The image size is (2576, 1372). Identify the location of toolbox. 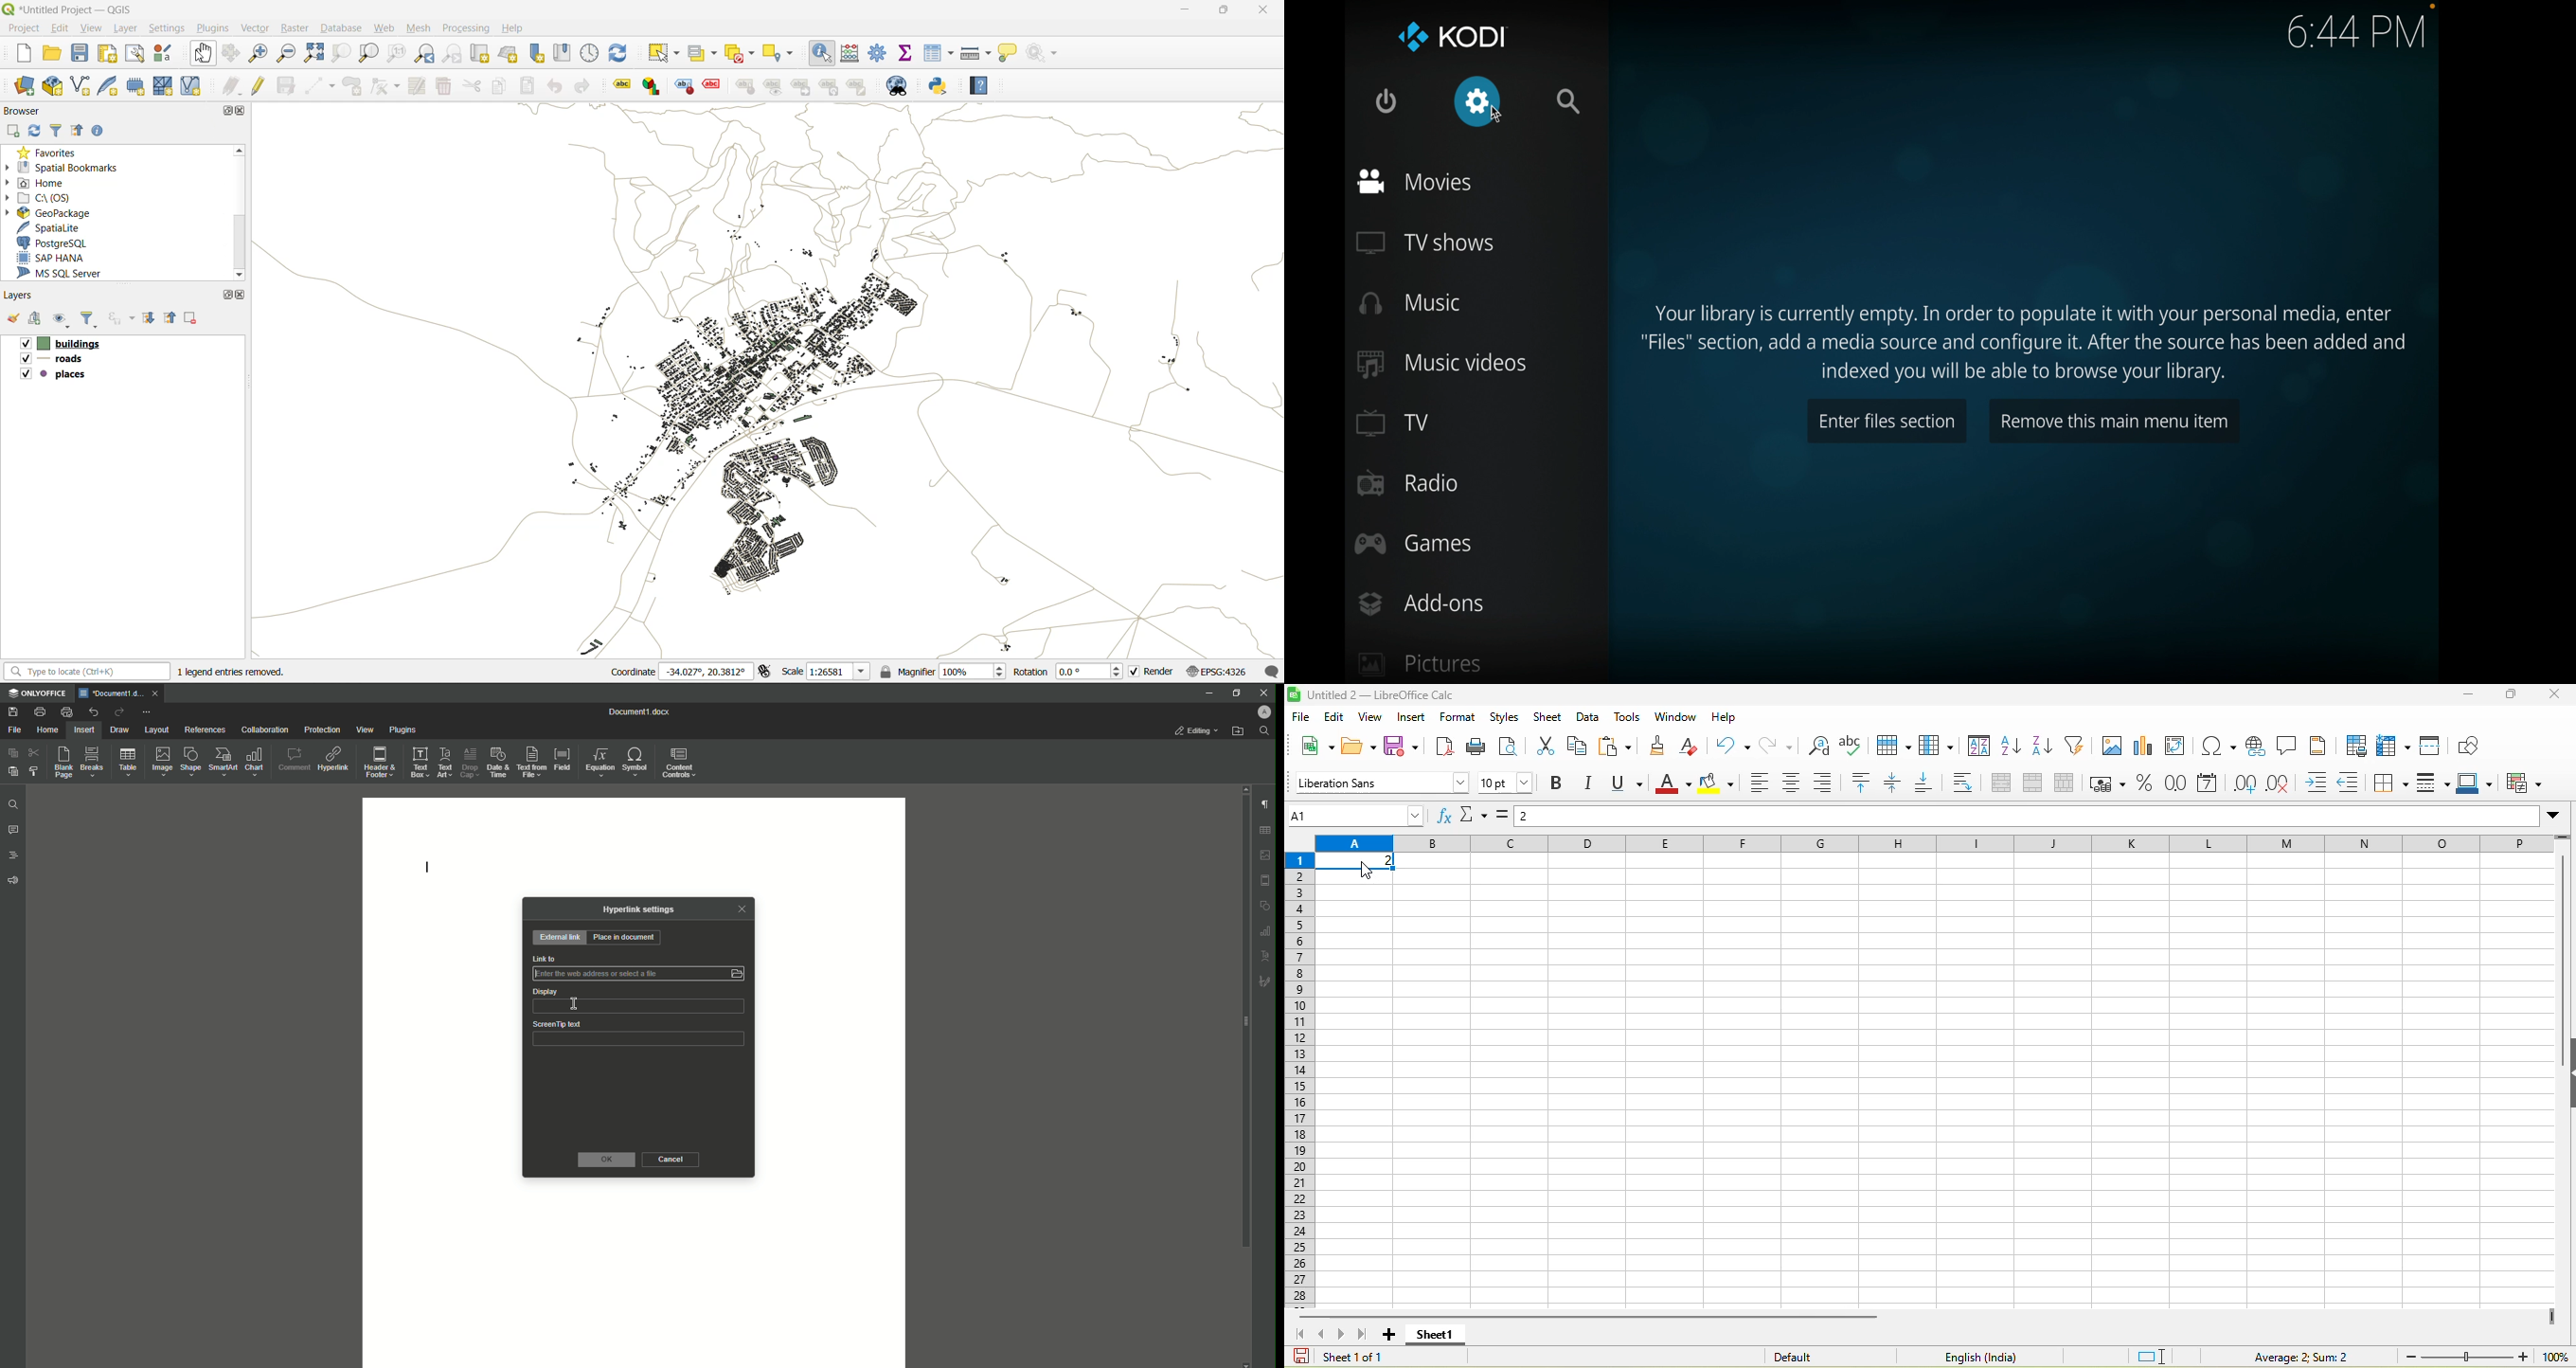
(879, 53).